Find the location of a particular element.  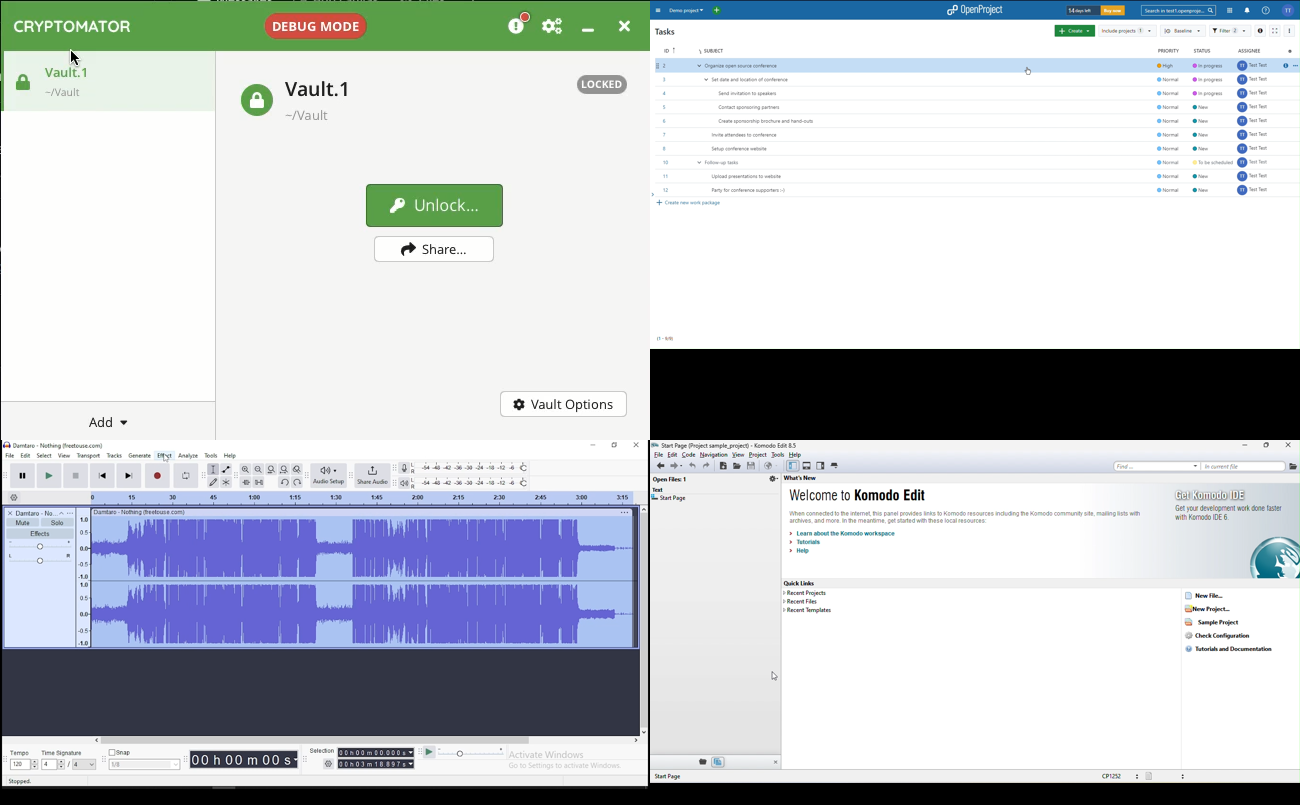

 is located at coordinates (82, 582).